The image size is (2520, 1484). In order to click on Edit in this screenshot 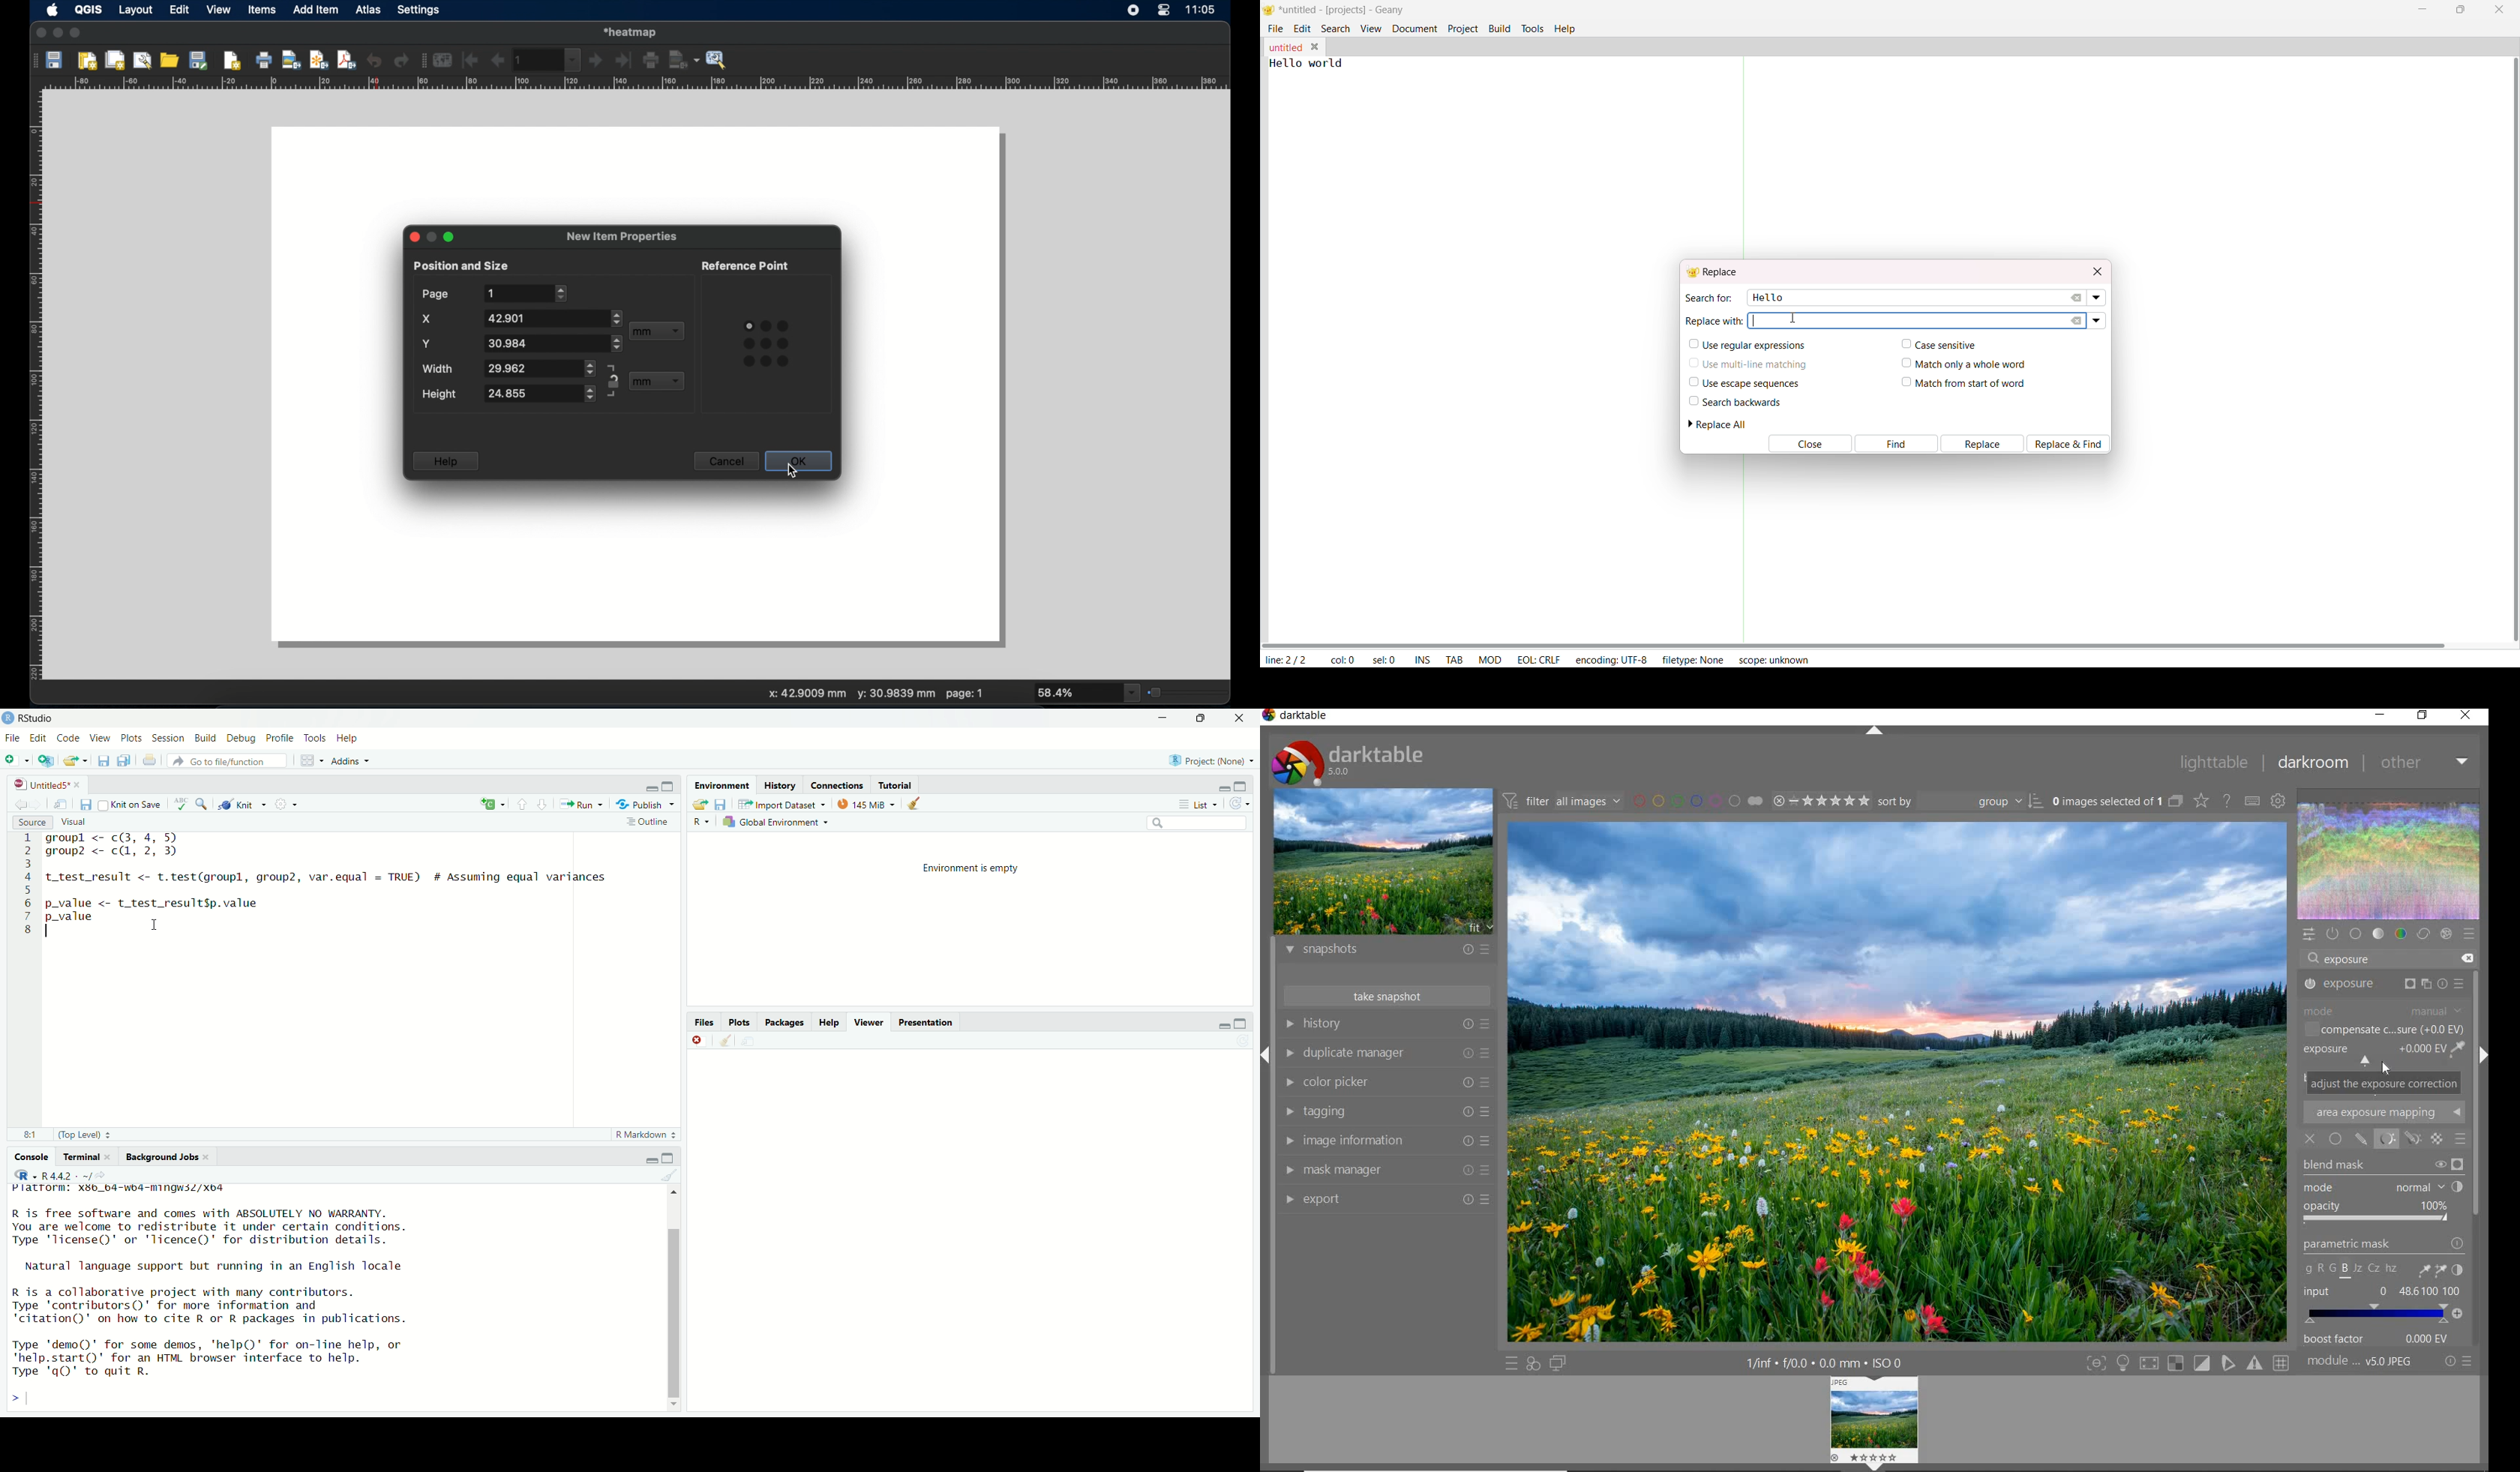, I will do `click(40, 737)`.